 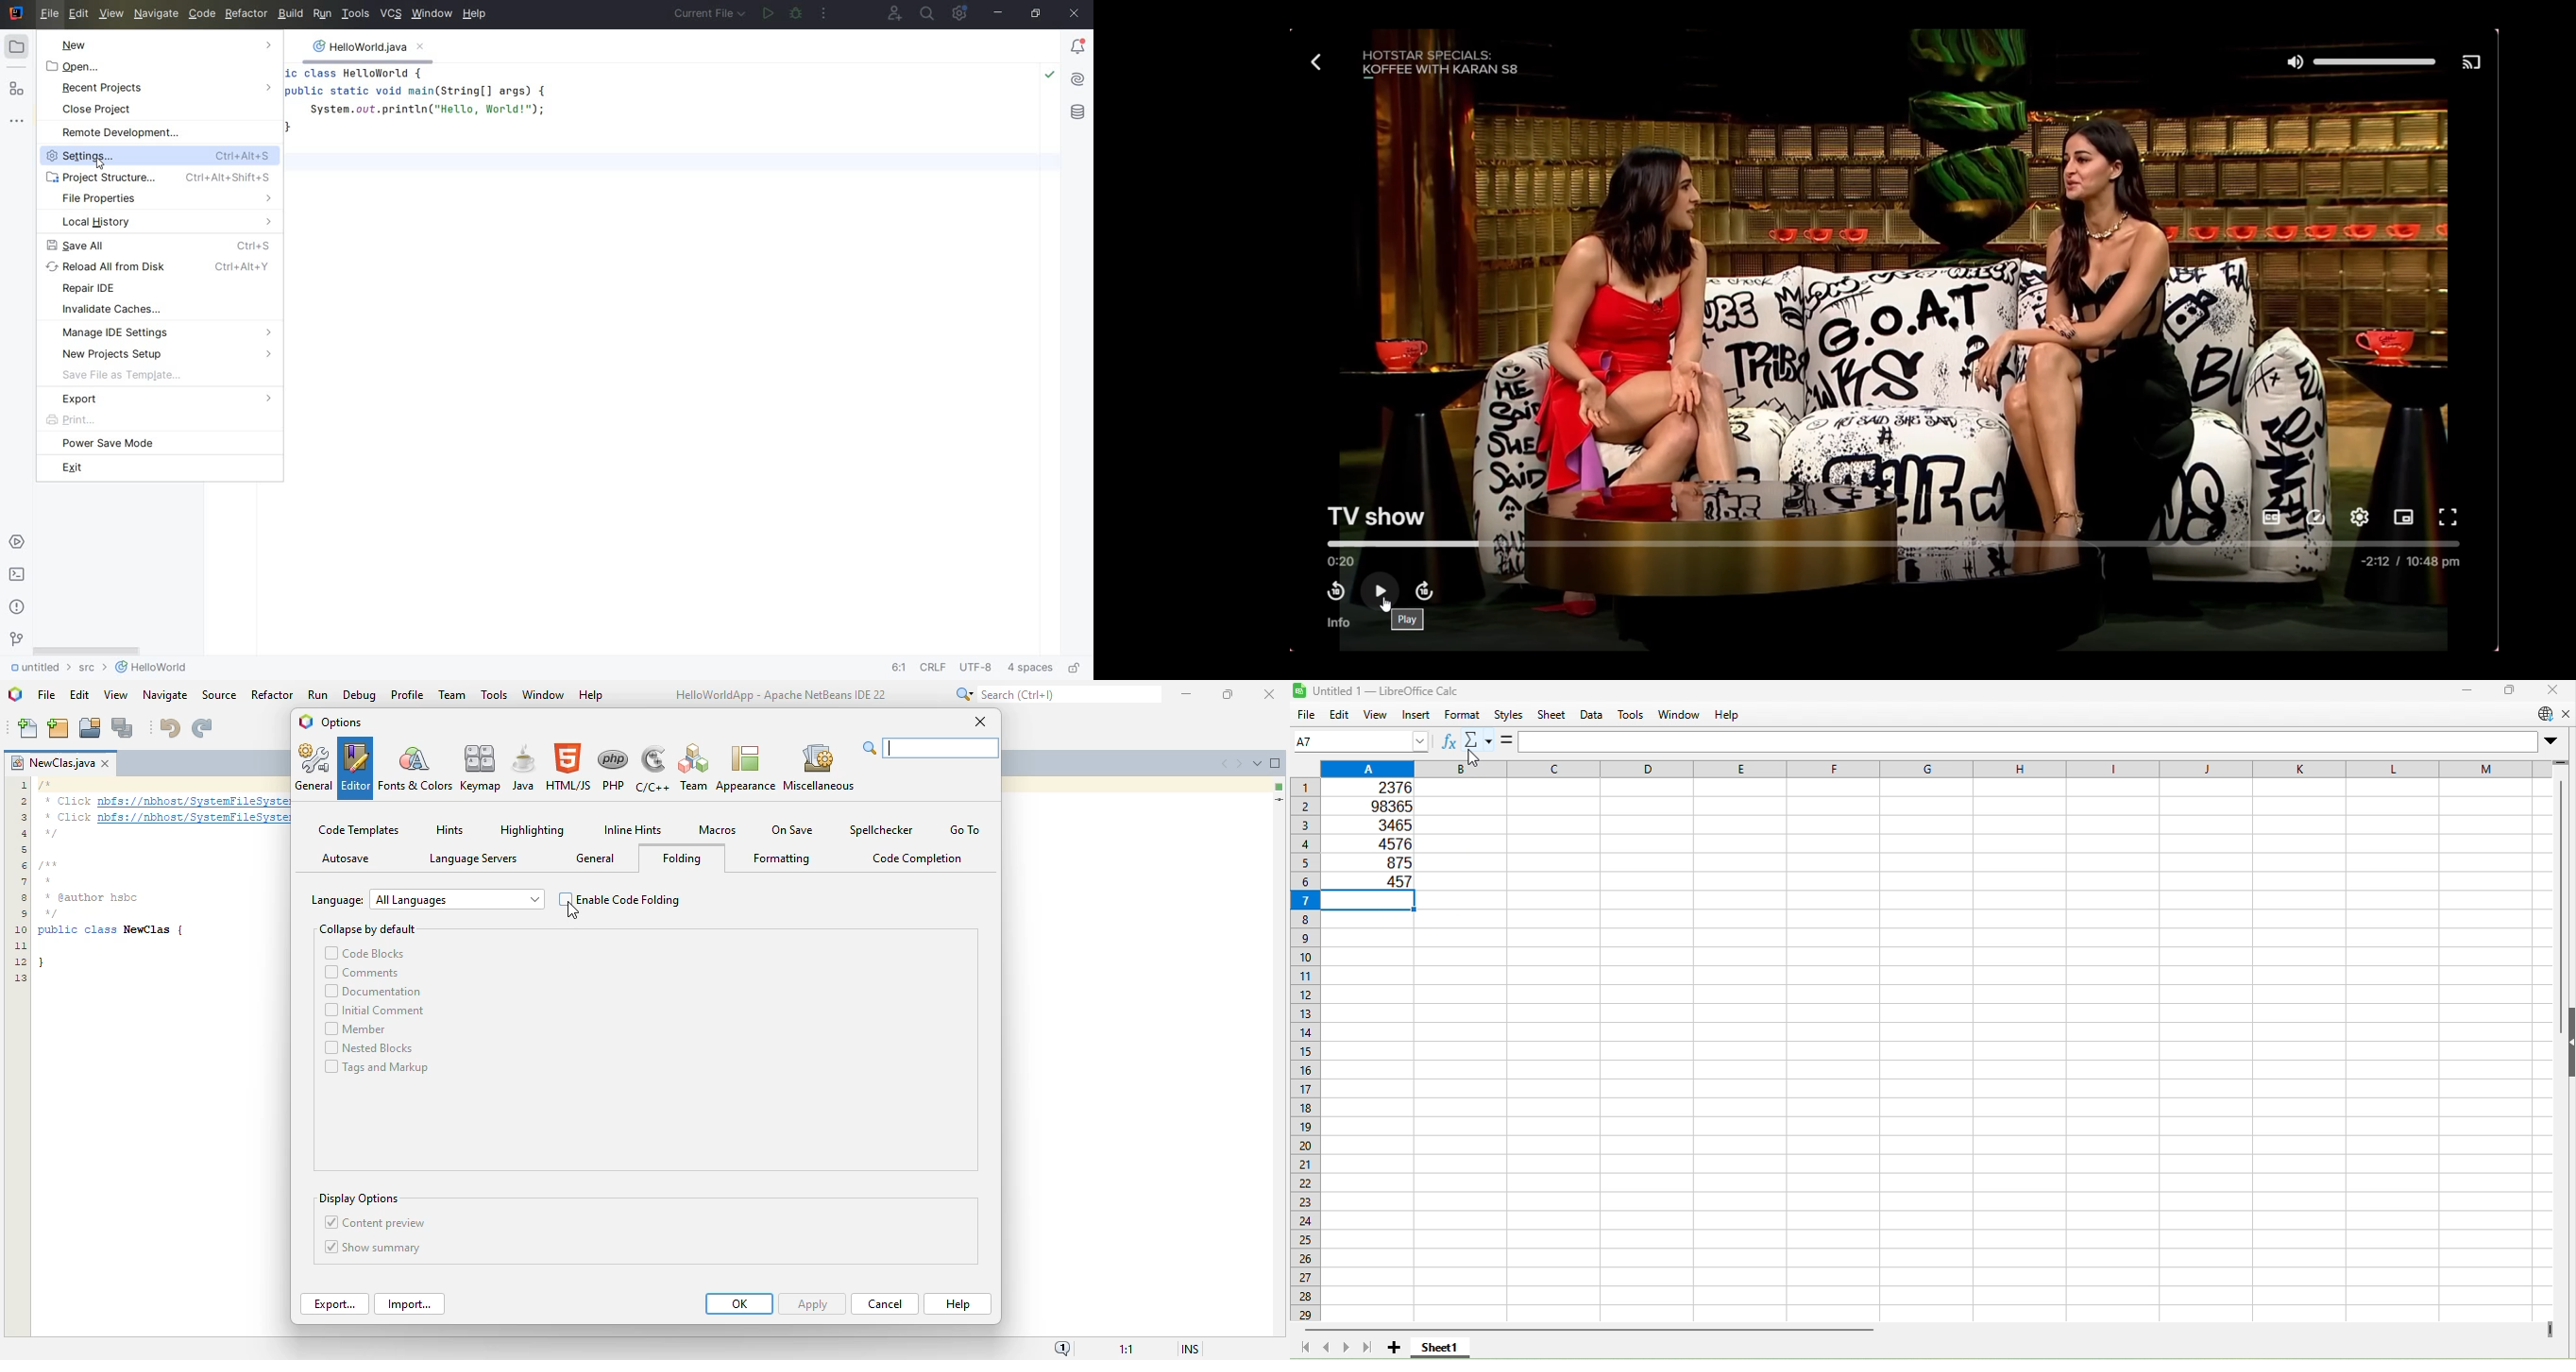 I want to click on logo, so click(x=15, y=694).